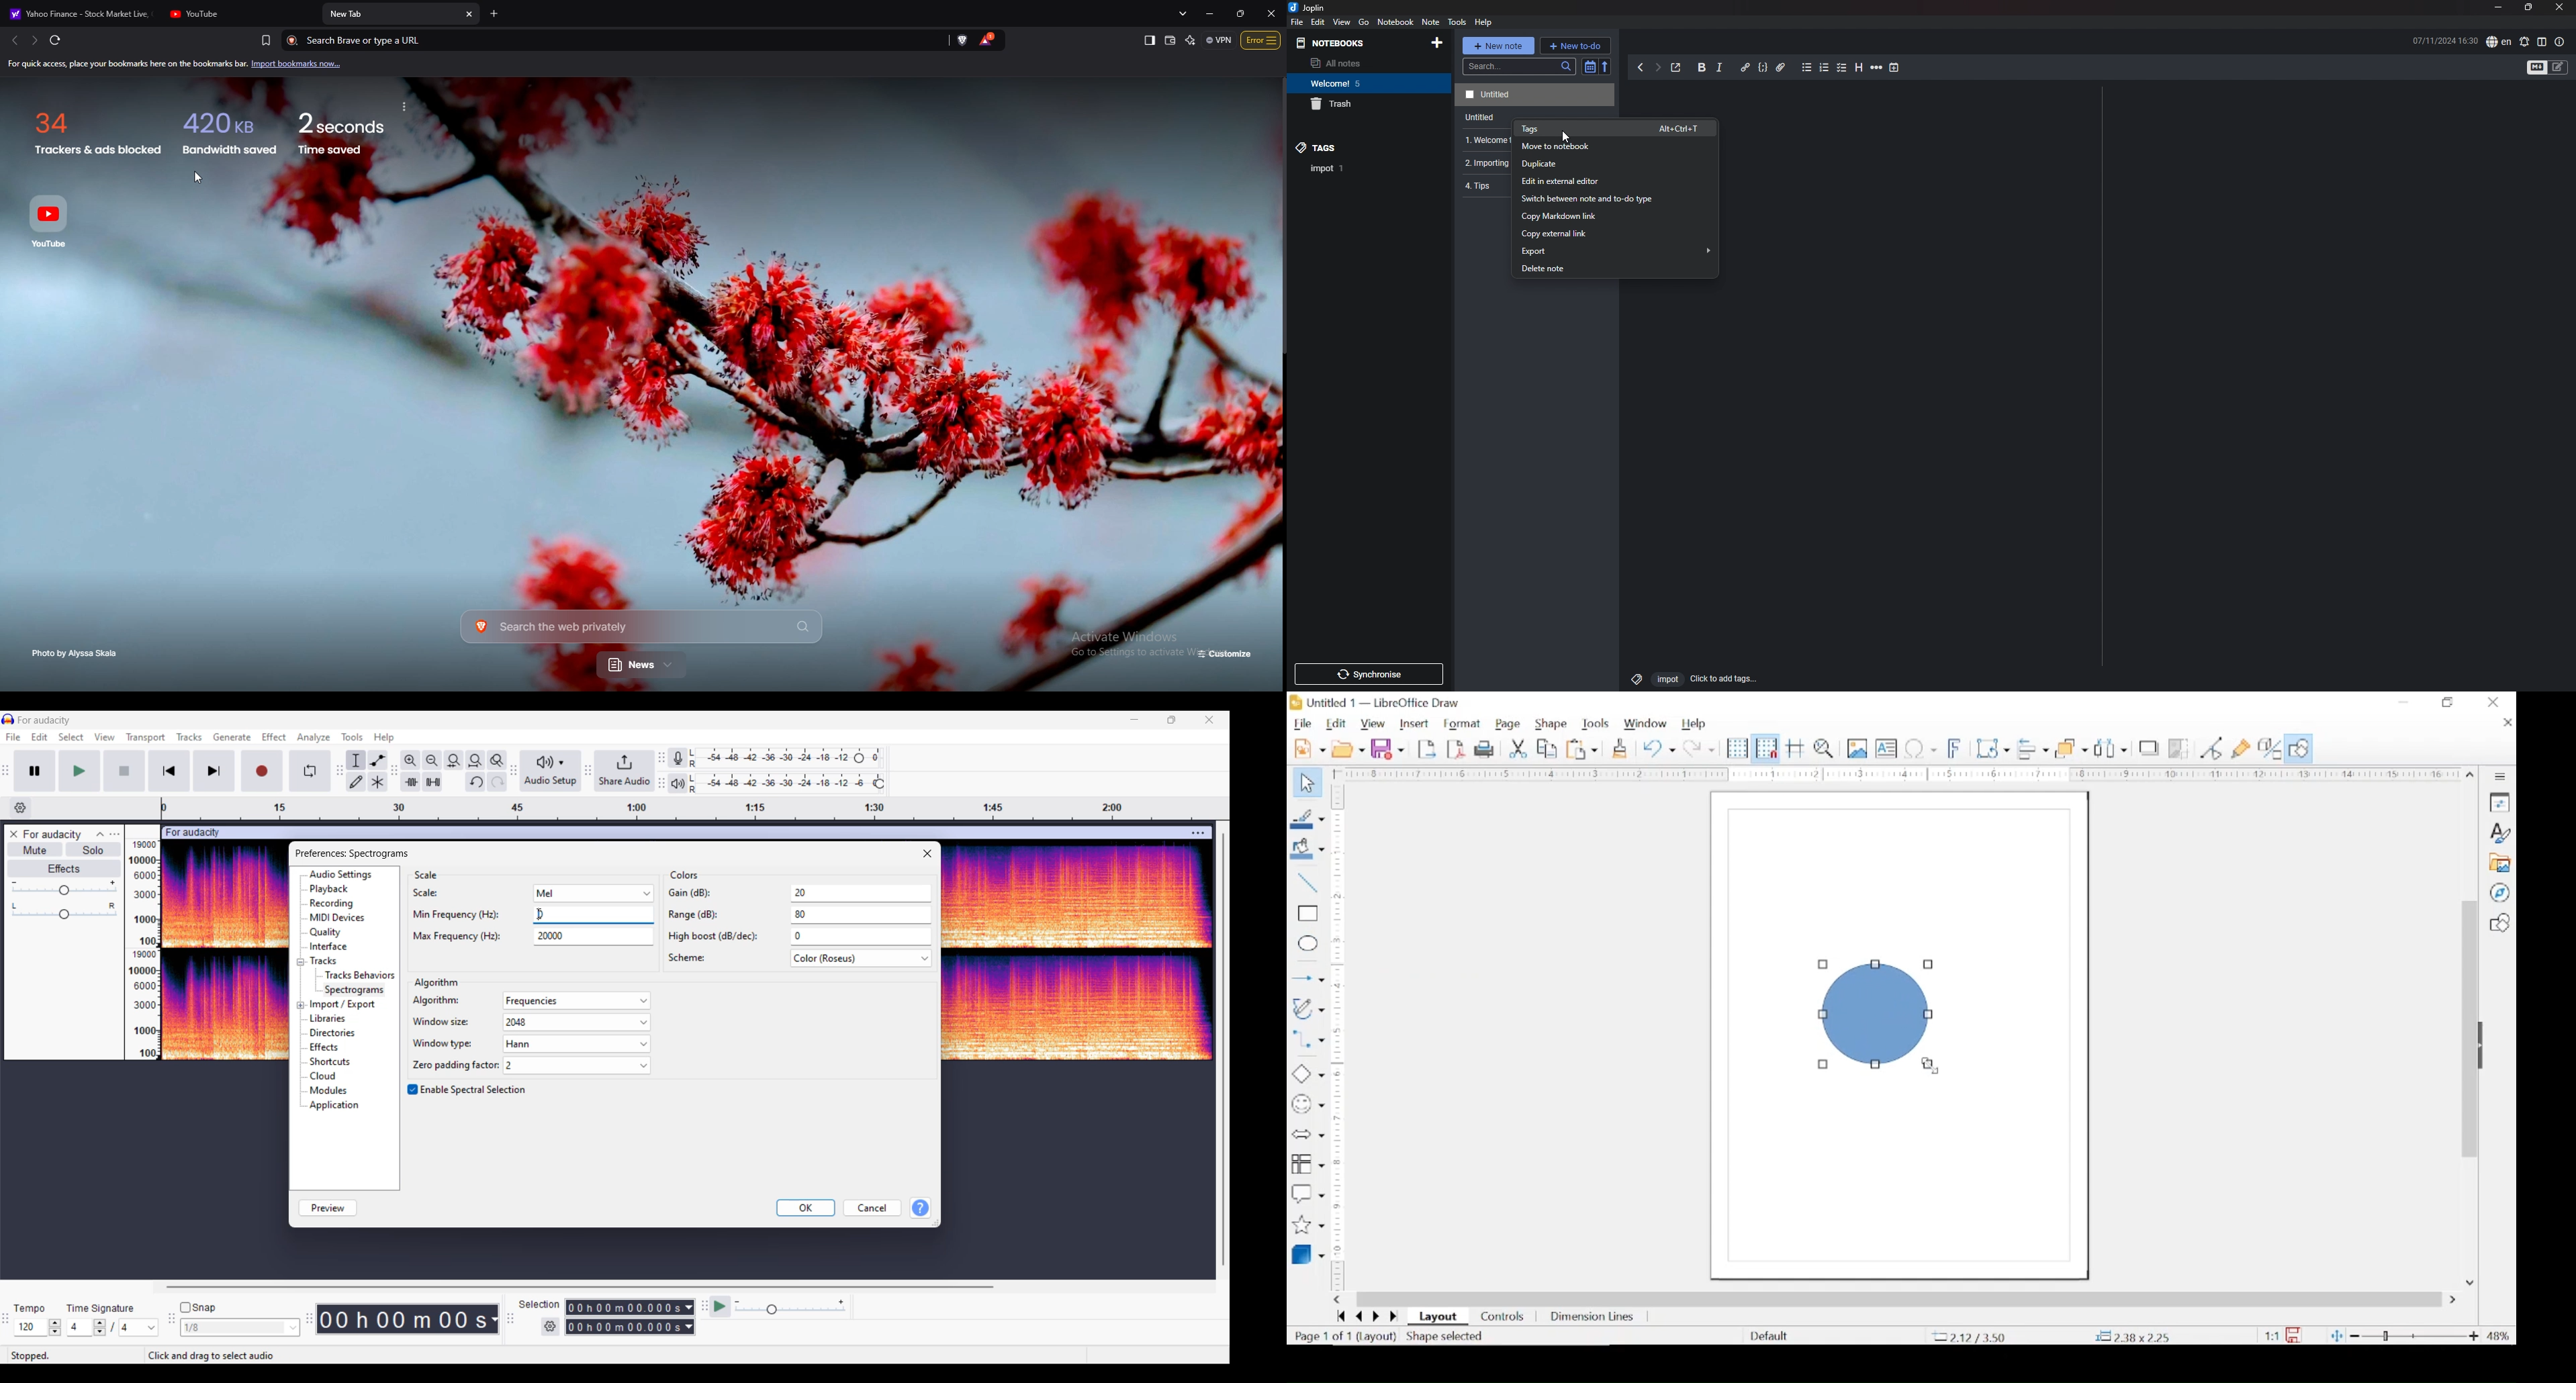  I want to click on Audio setup, so click(551, 770).